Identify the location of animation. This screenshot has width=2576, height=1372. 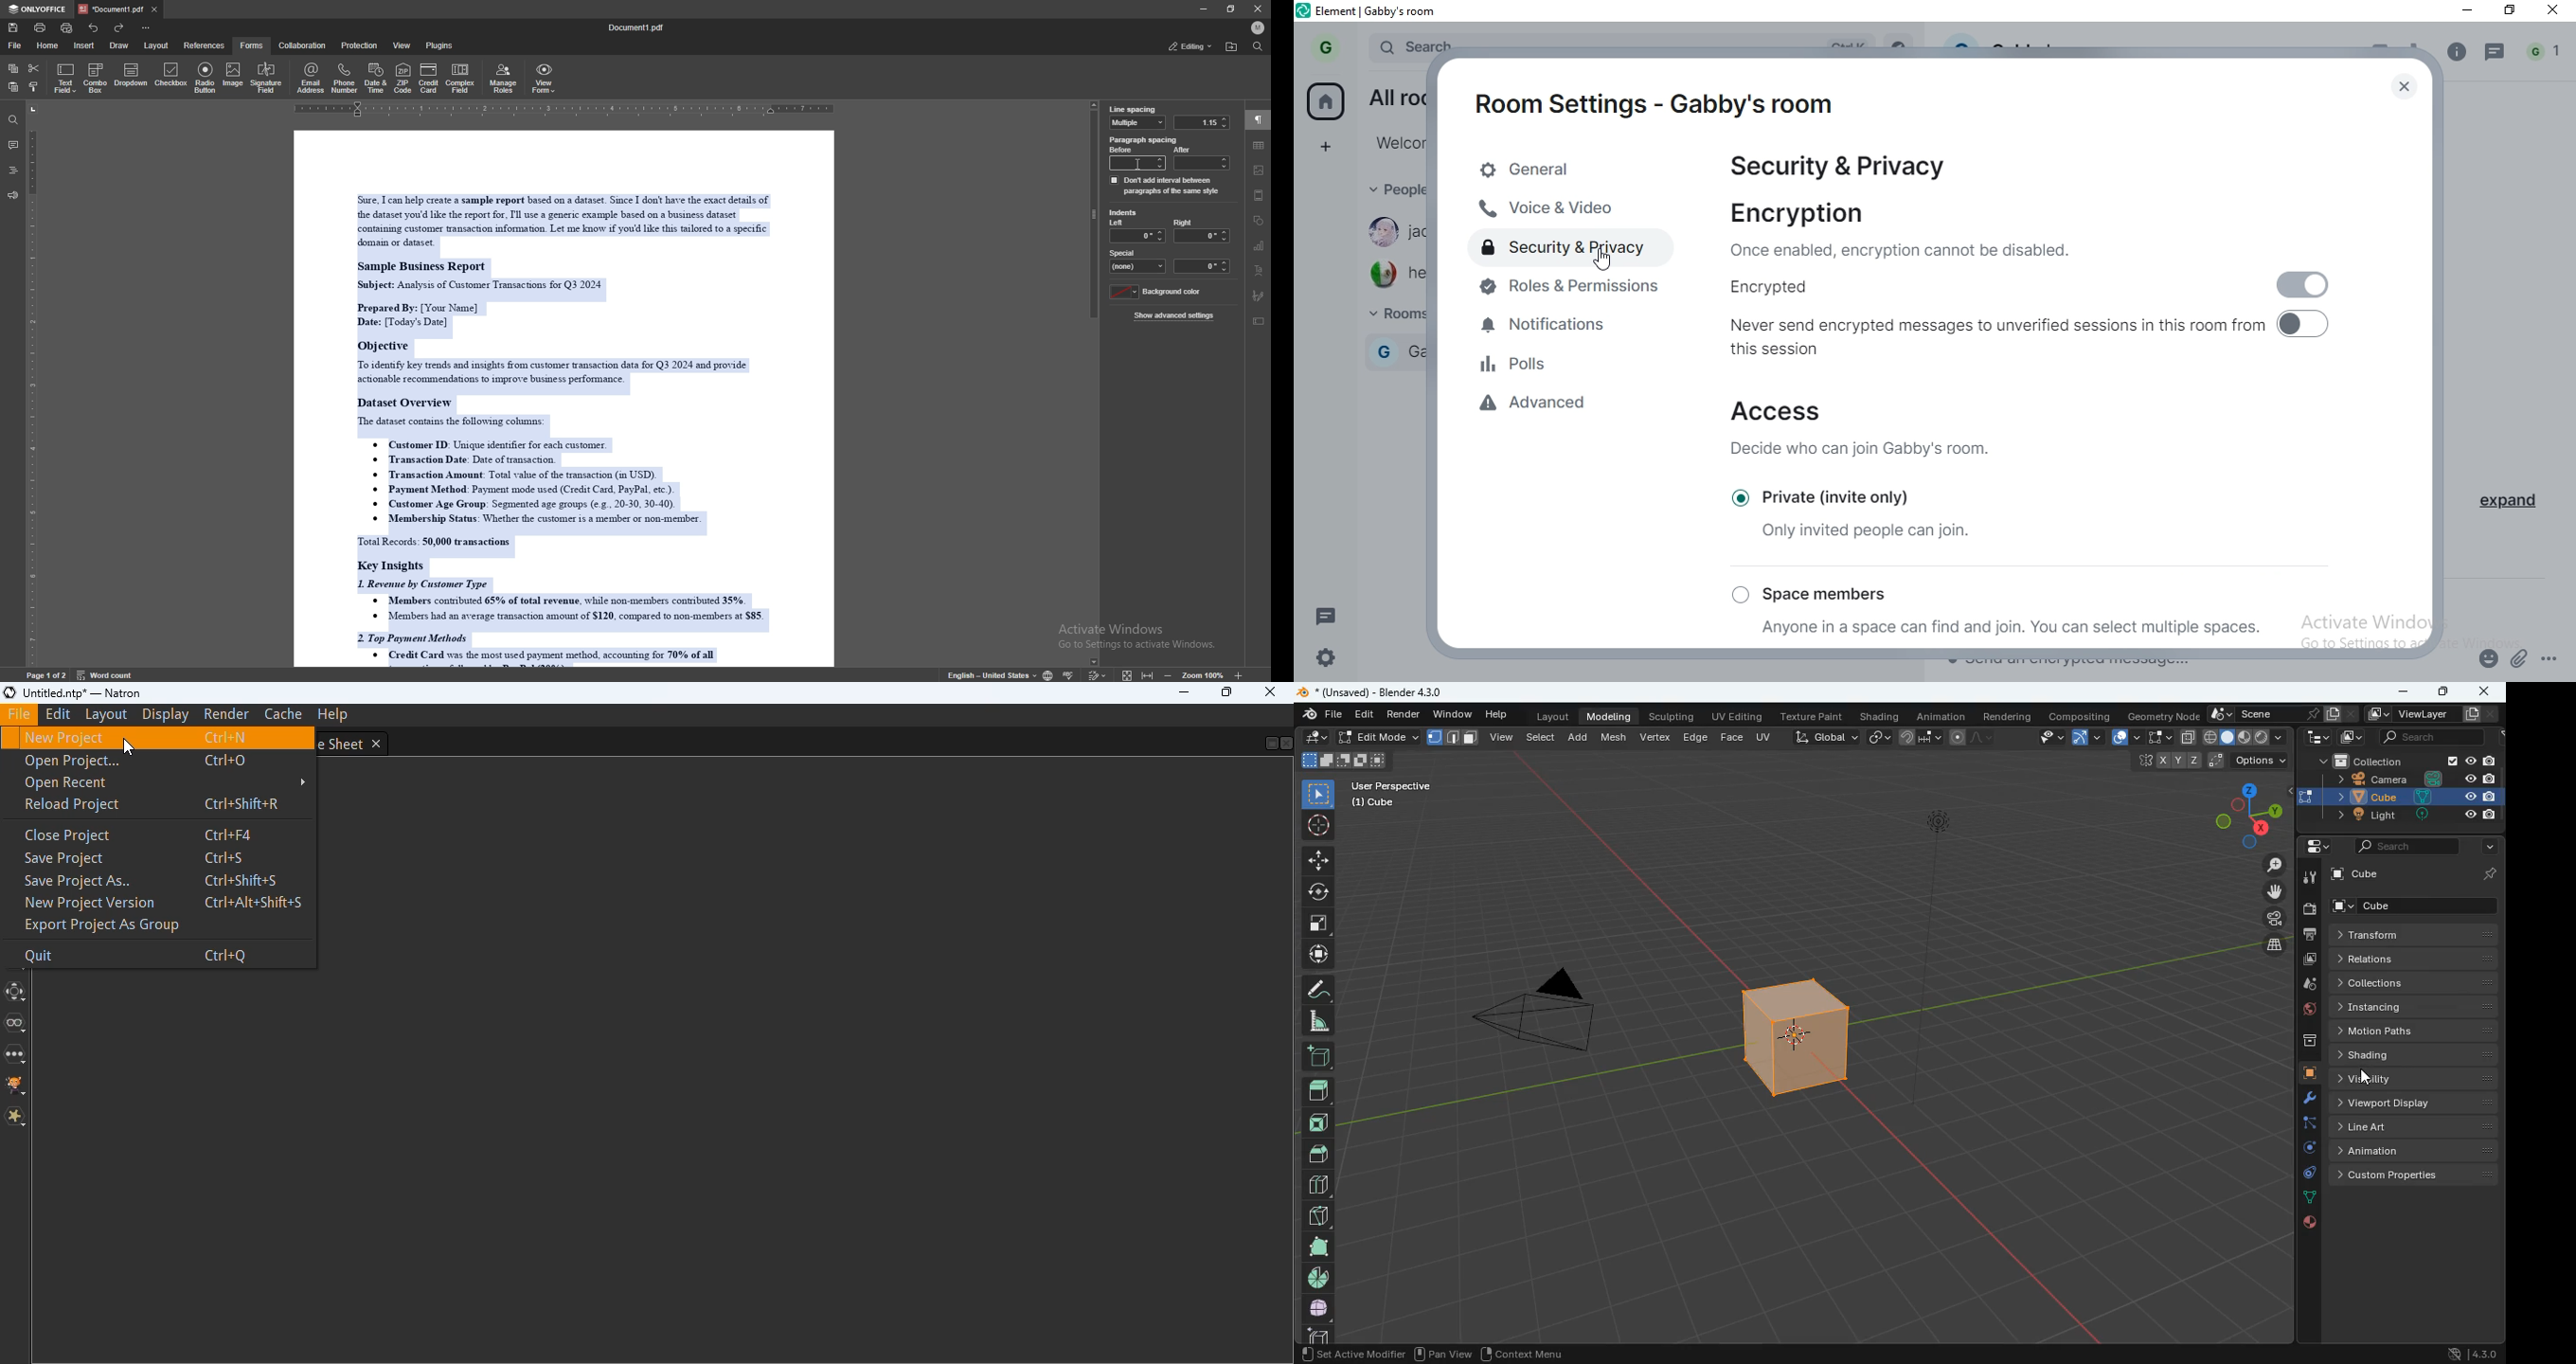
(1944, 716).